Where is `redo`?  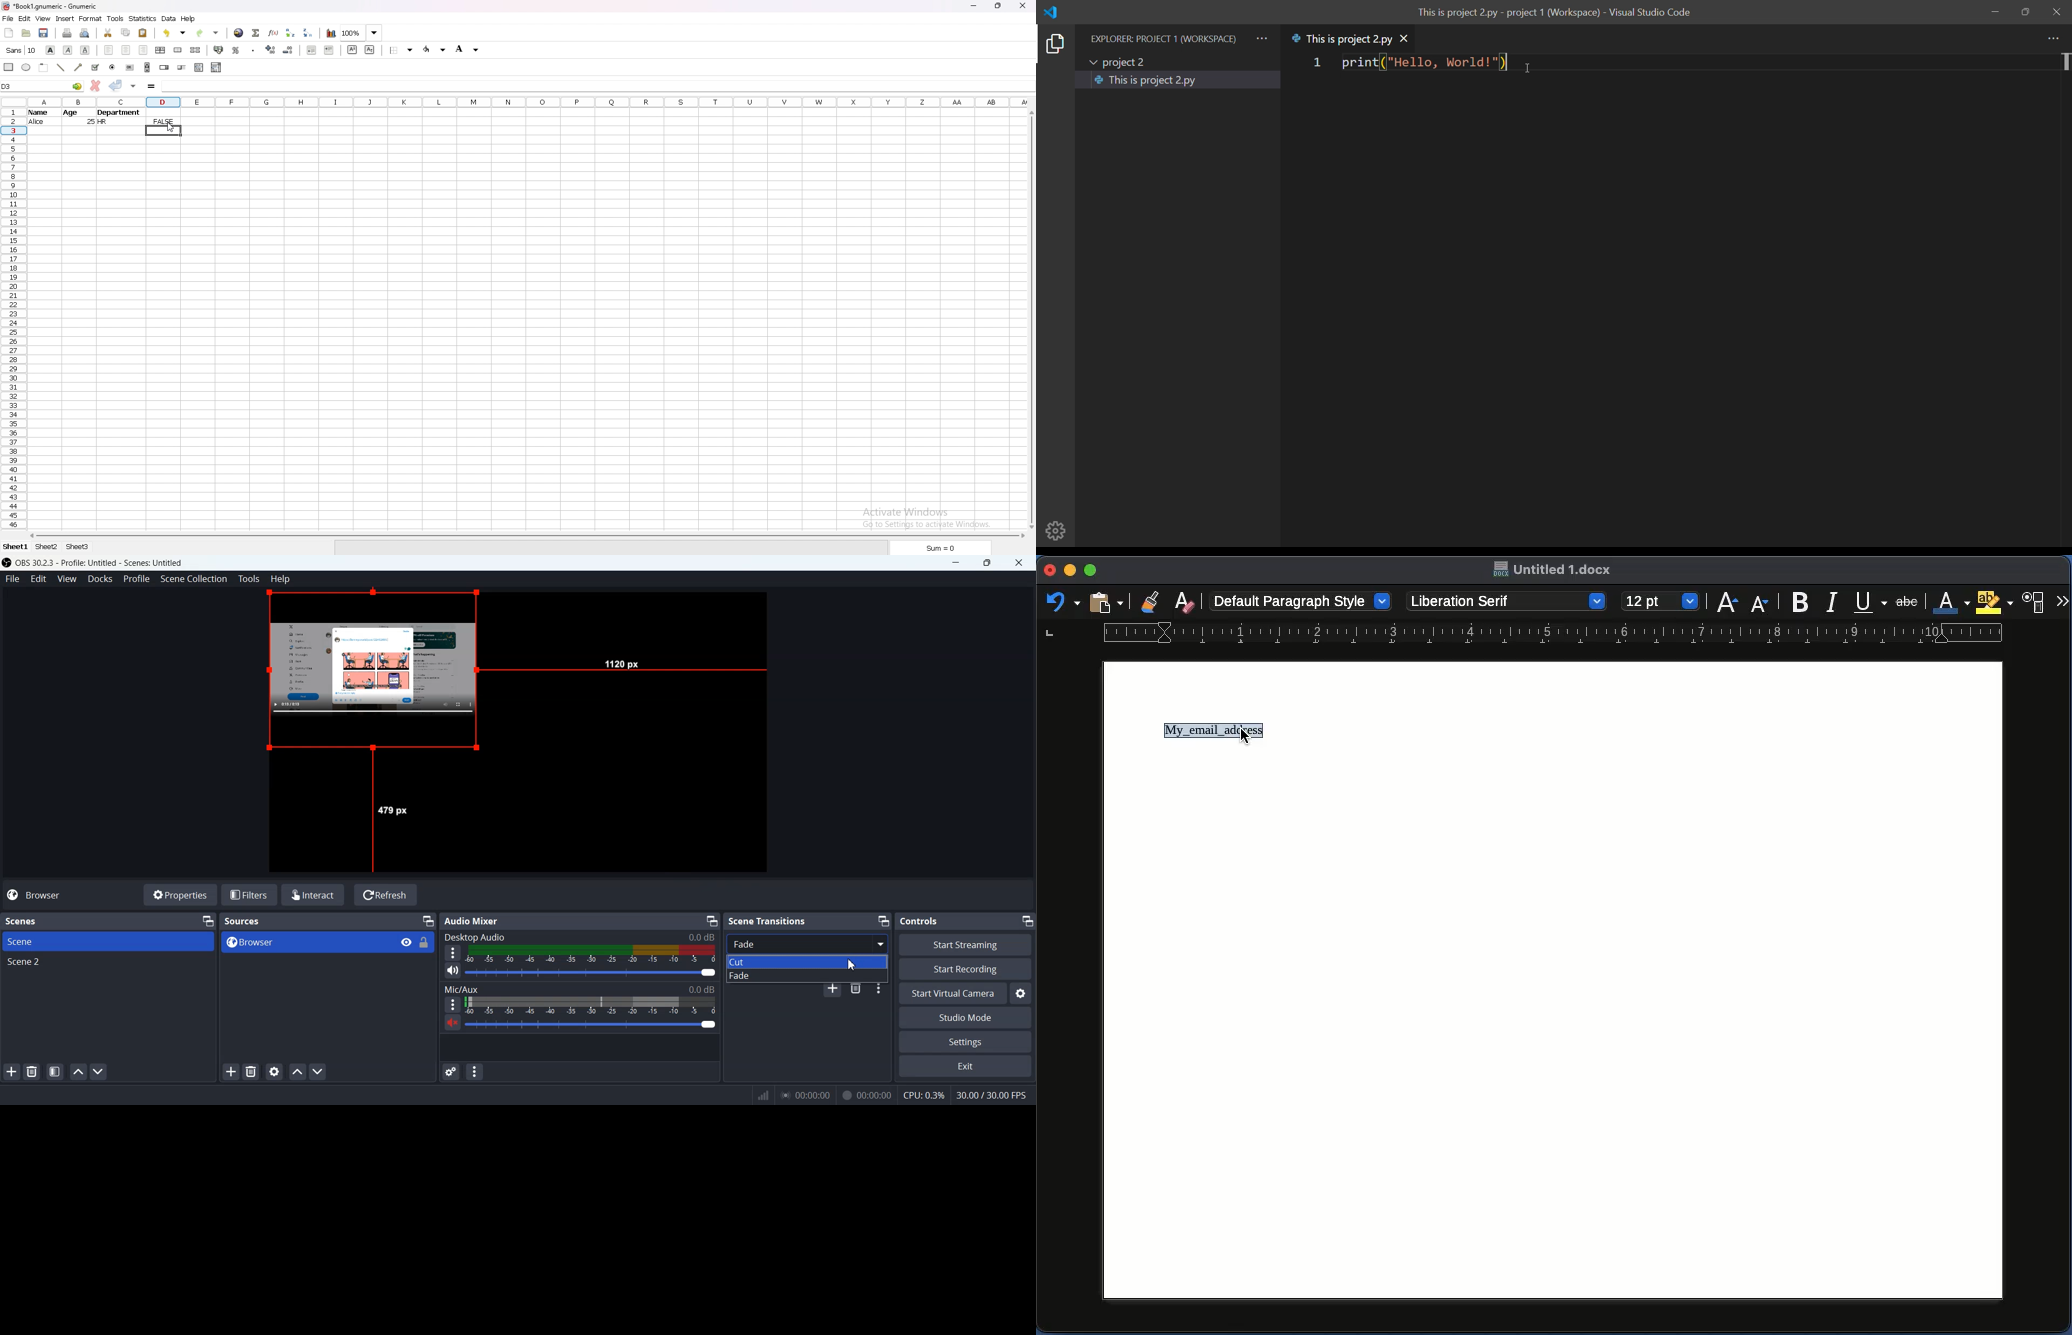 redo is located at coordinates (208, 33).